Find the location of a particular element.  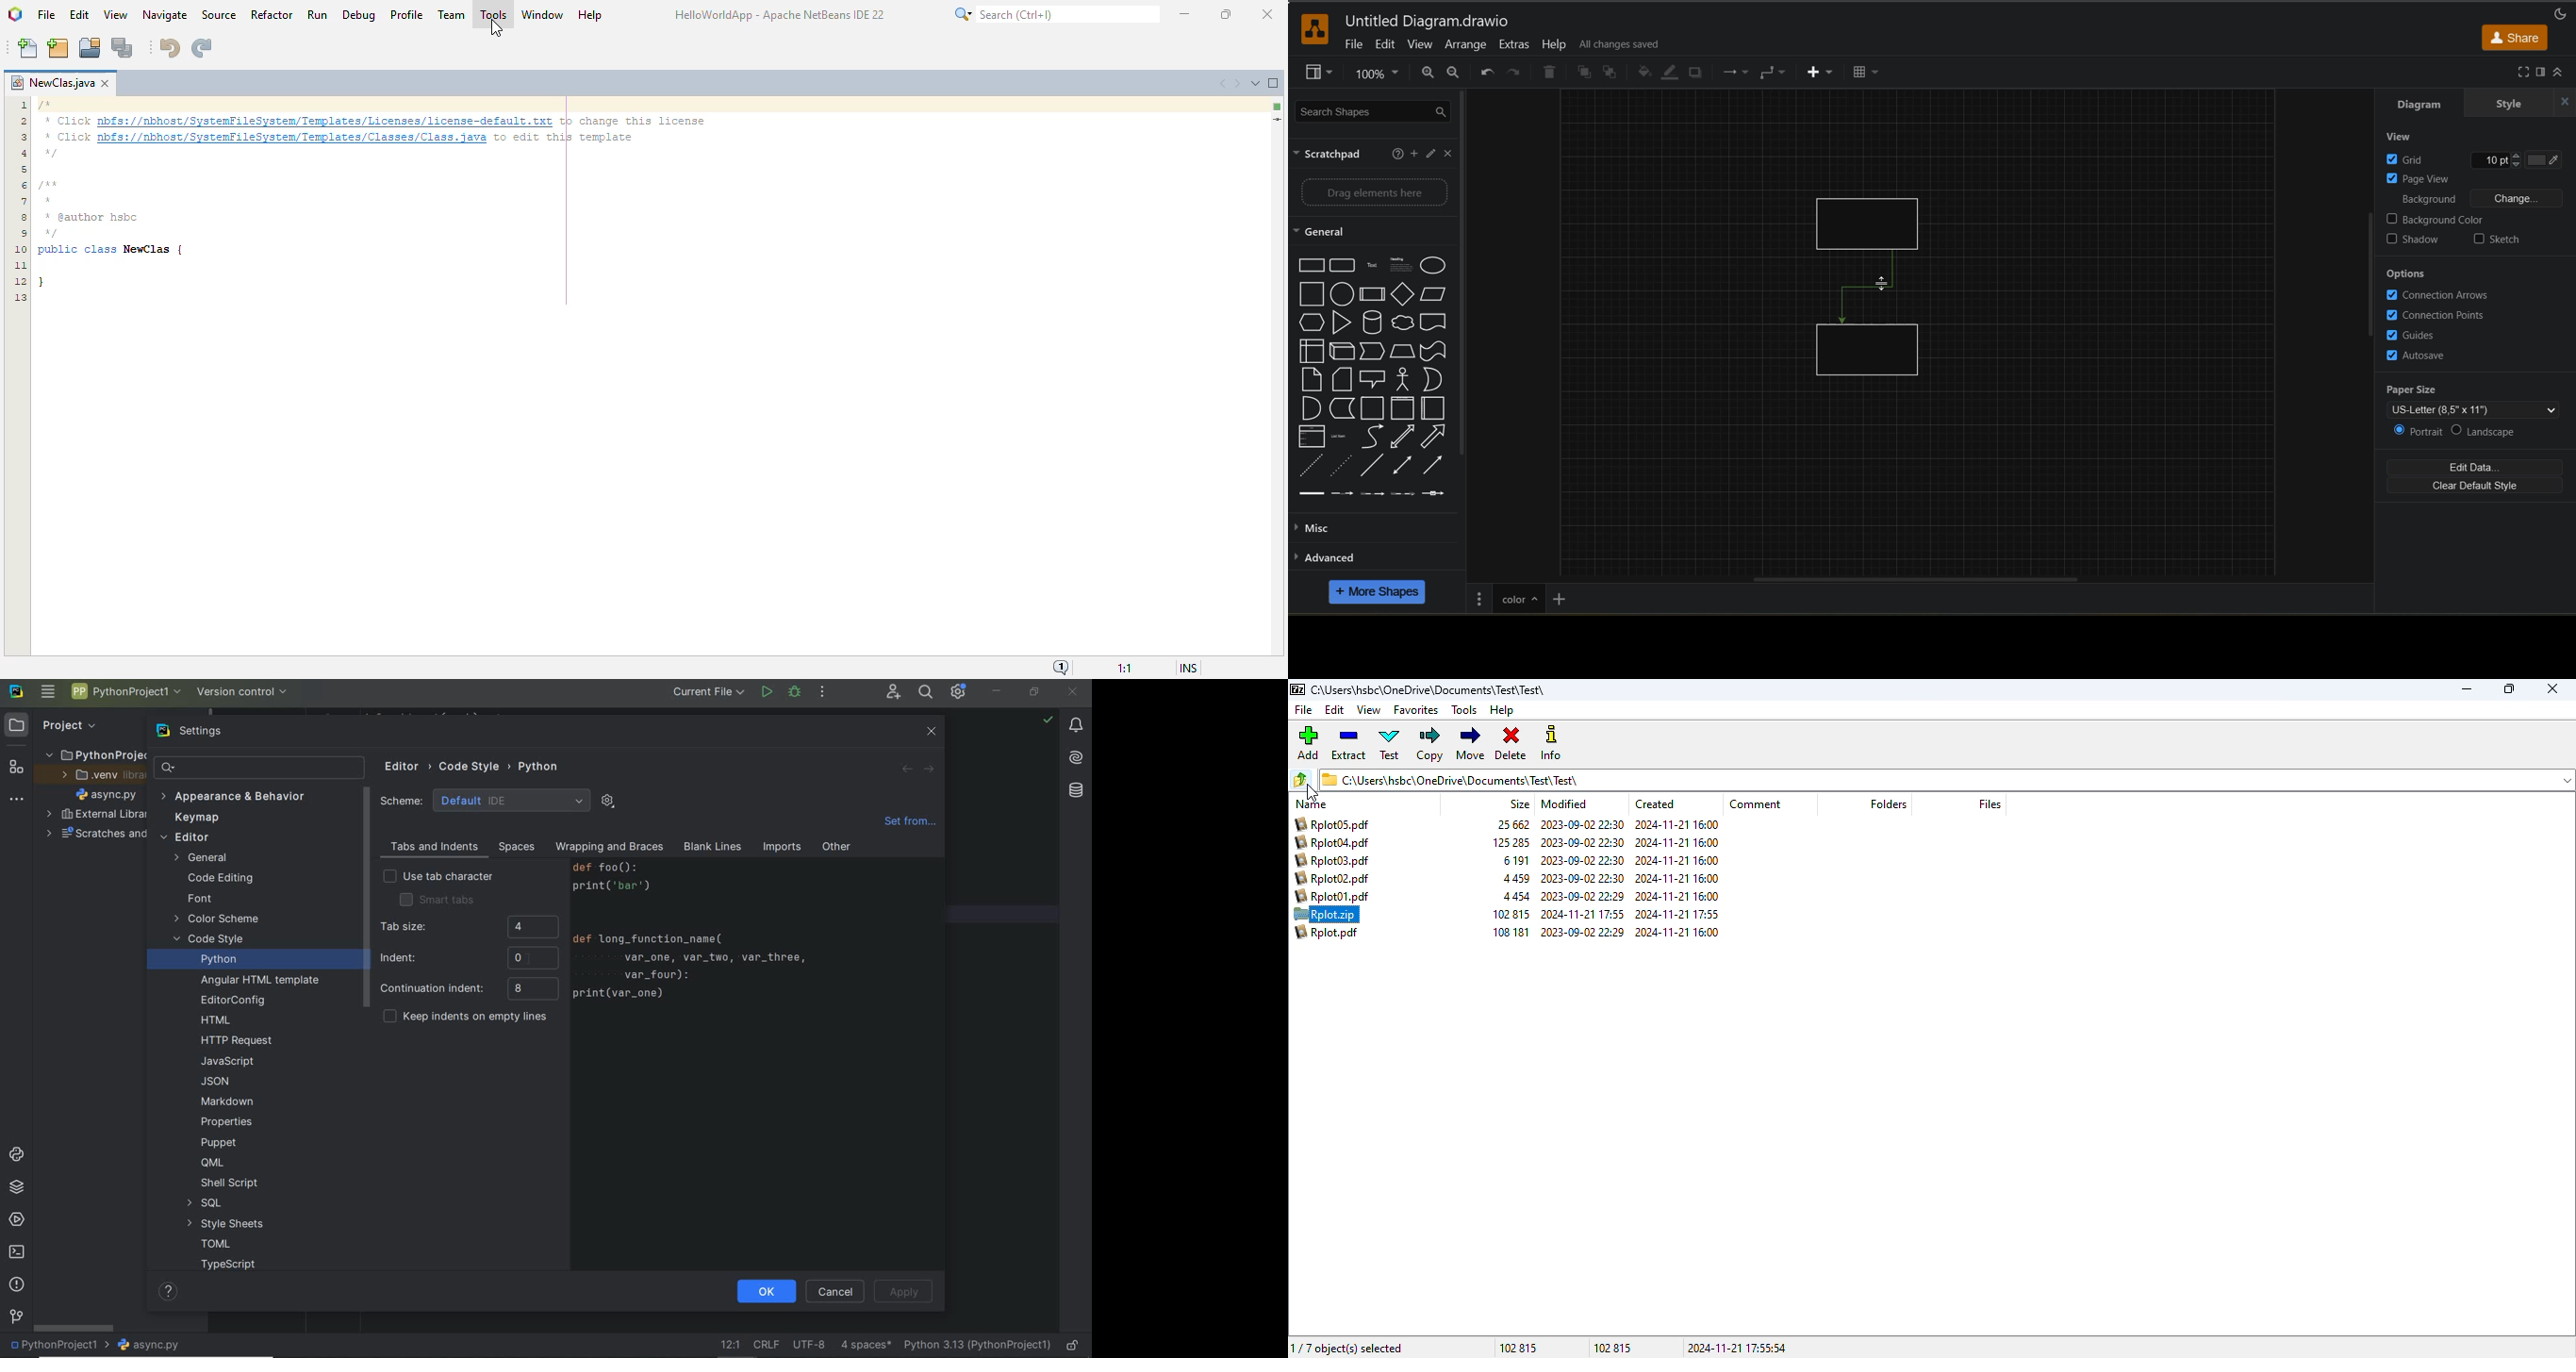

background is located at coordinates (2429, 197).